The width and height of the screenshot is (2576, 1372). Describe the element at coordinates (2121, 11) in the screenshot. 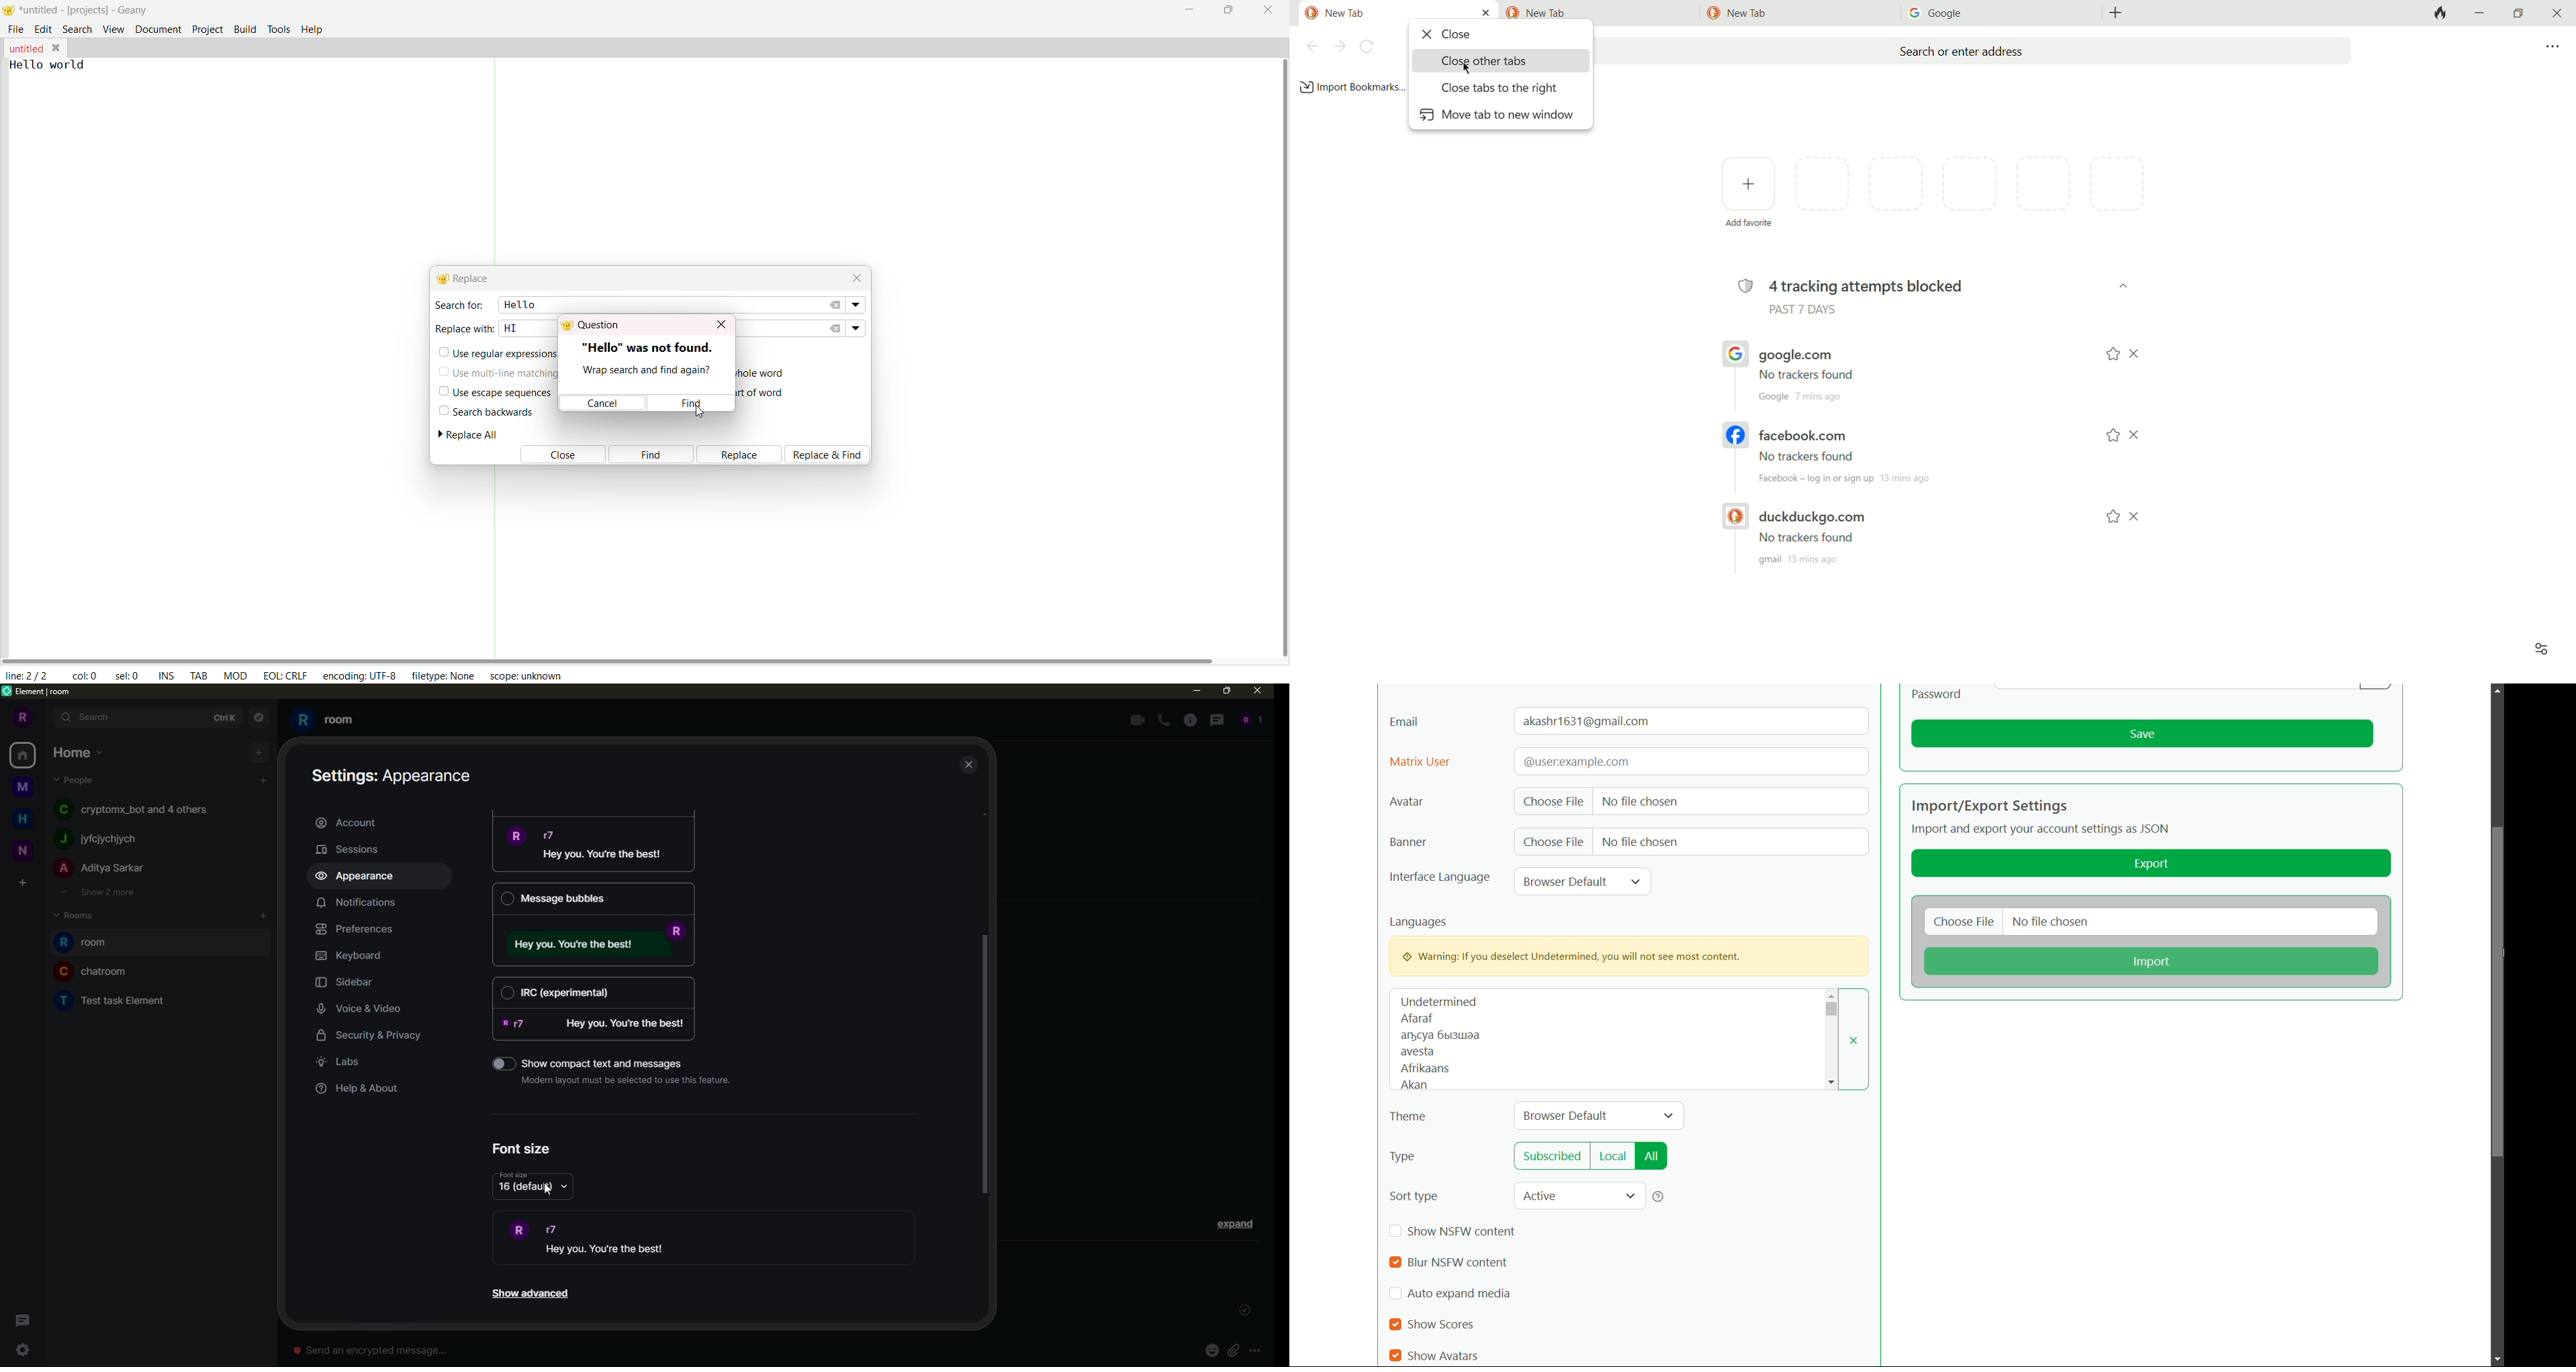

I see `add new tab` at that location.